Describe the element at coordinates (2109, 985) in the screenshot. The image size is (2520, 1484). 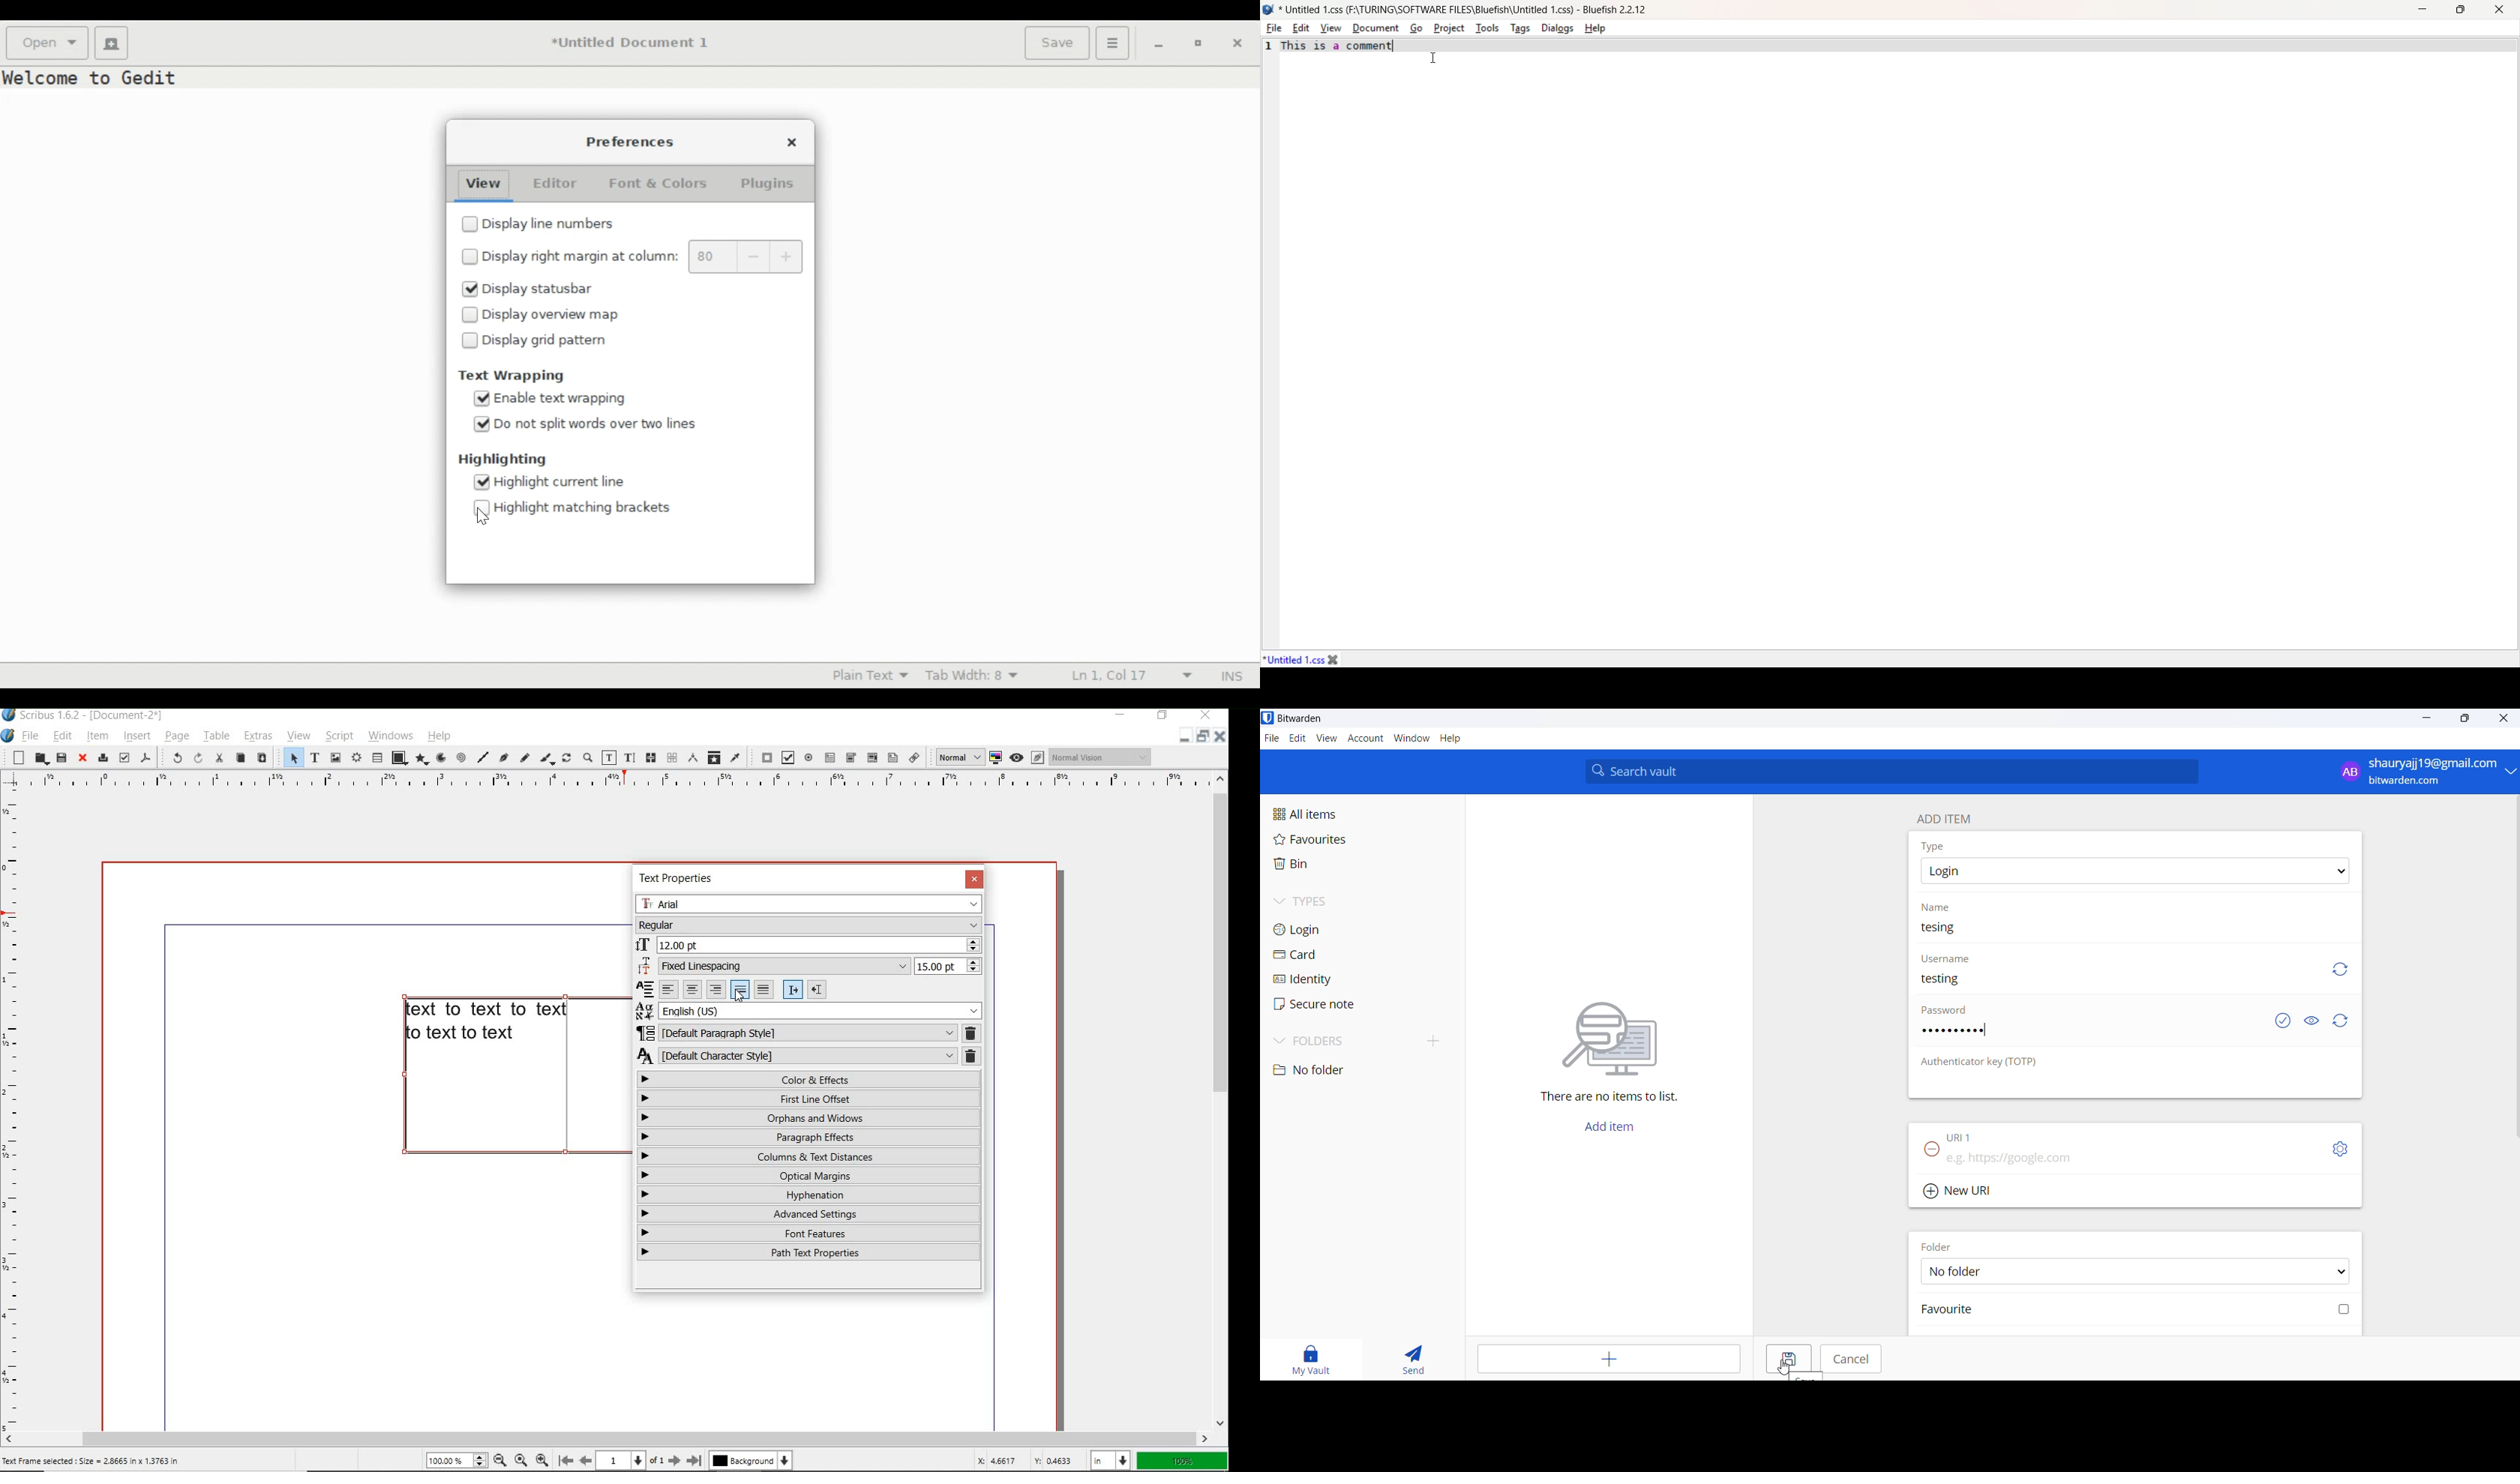
I see `Username text box` at that location.